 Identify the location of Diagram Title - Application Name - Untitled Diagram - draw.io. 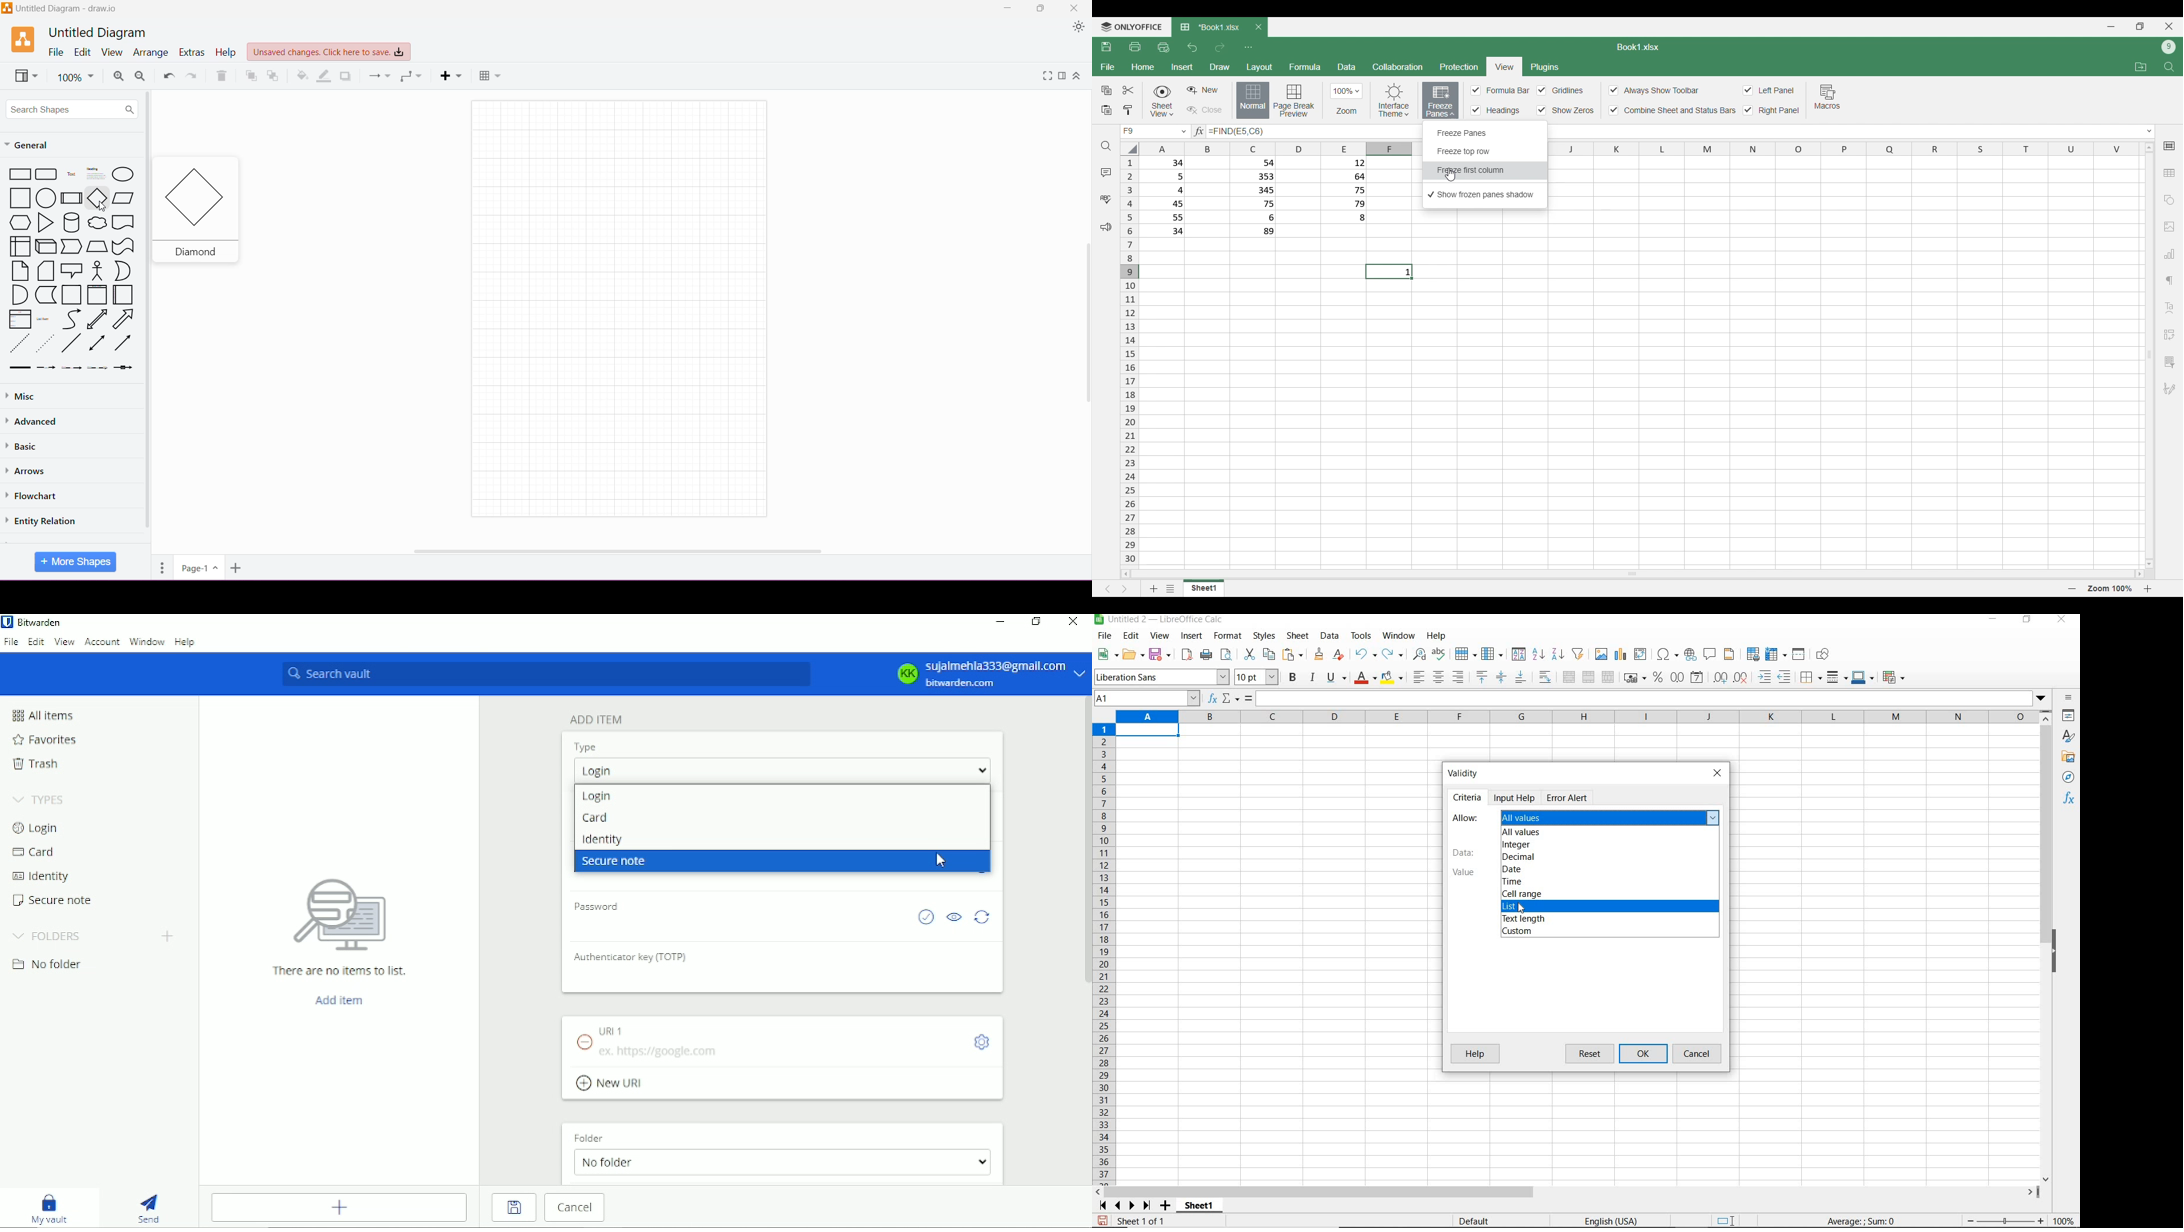
(62, 8).